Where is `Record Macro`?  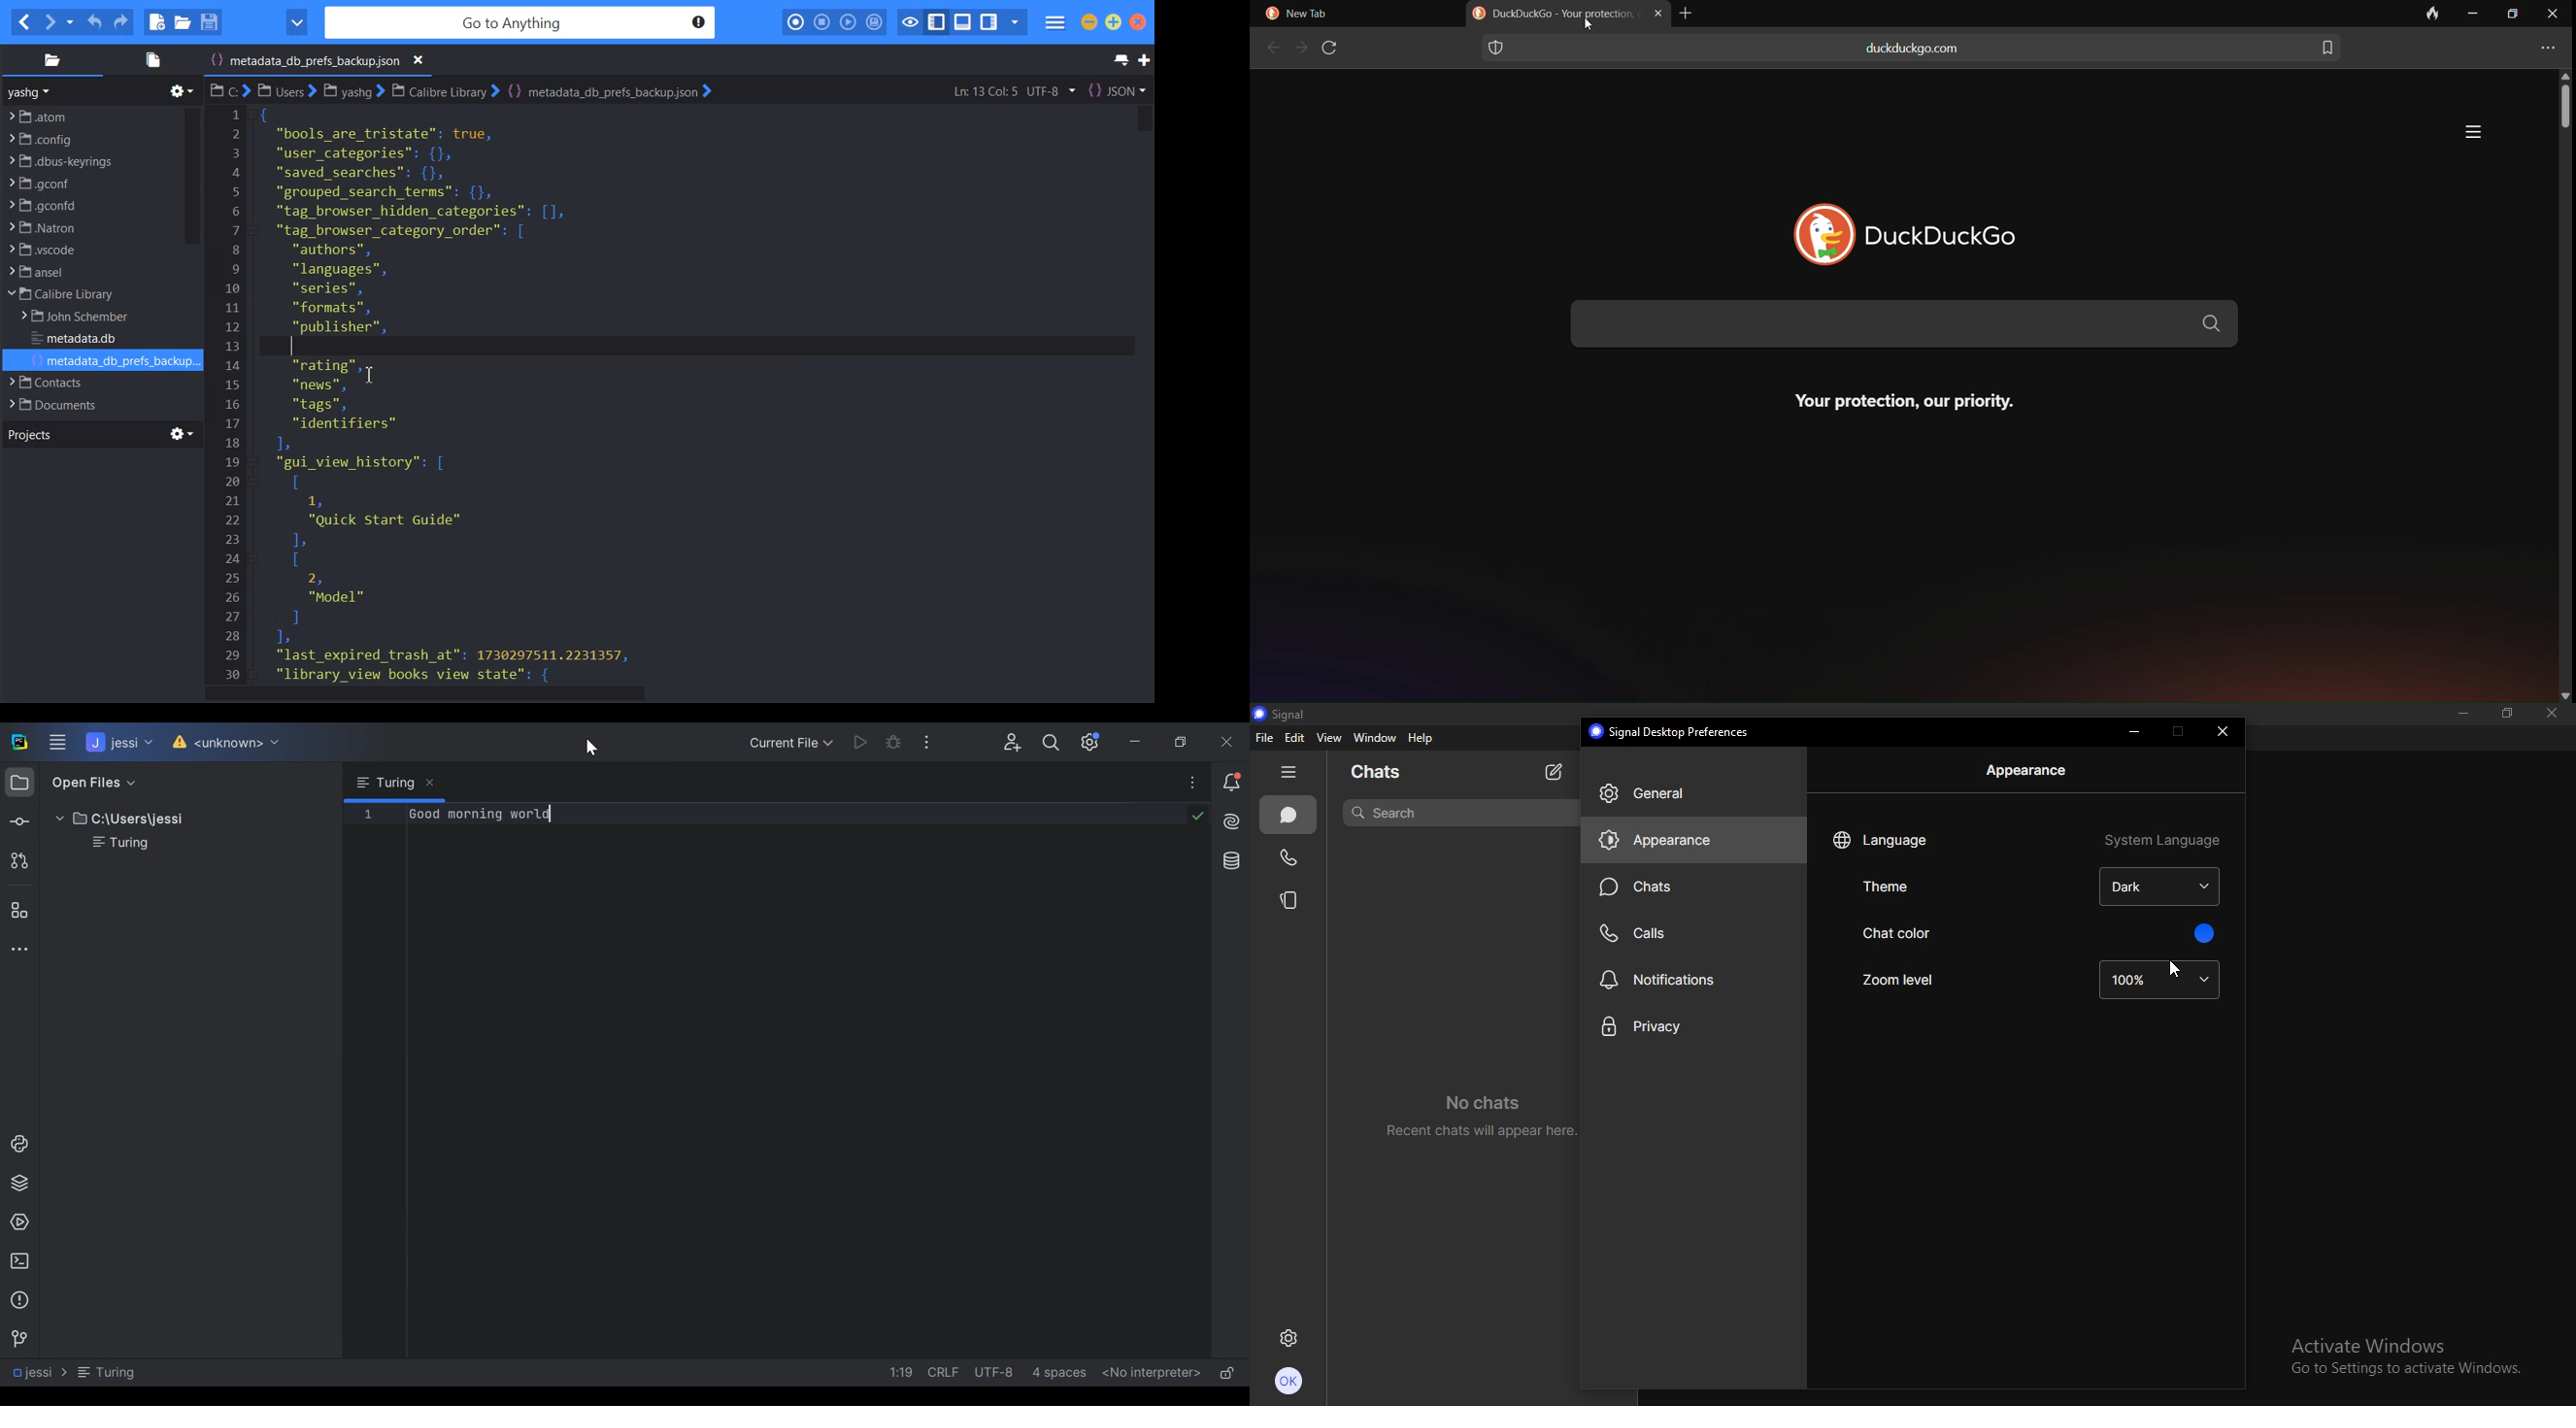
Record Macro is located at coordinates (797, 23).